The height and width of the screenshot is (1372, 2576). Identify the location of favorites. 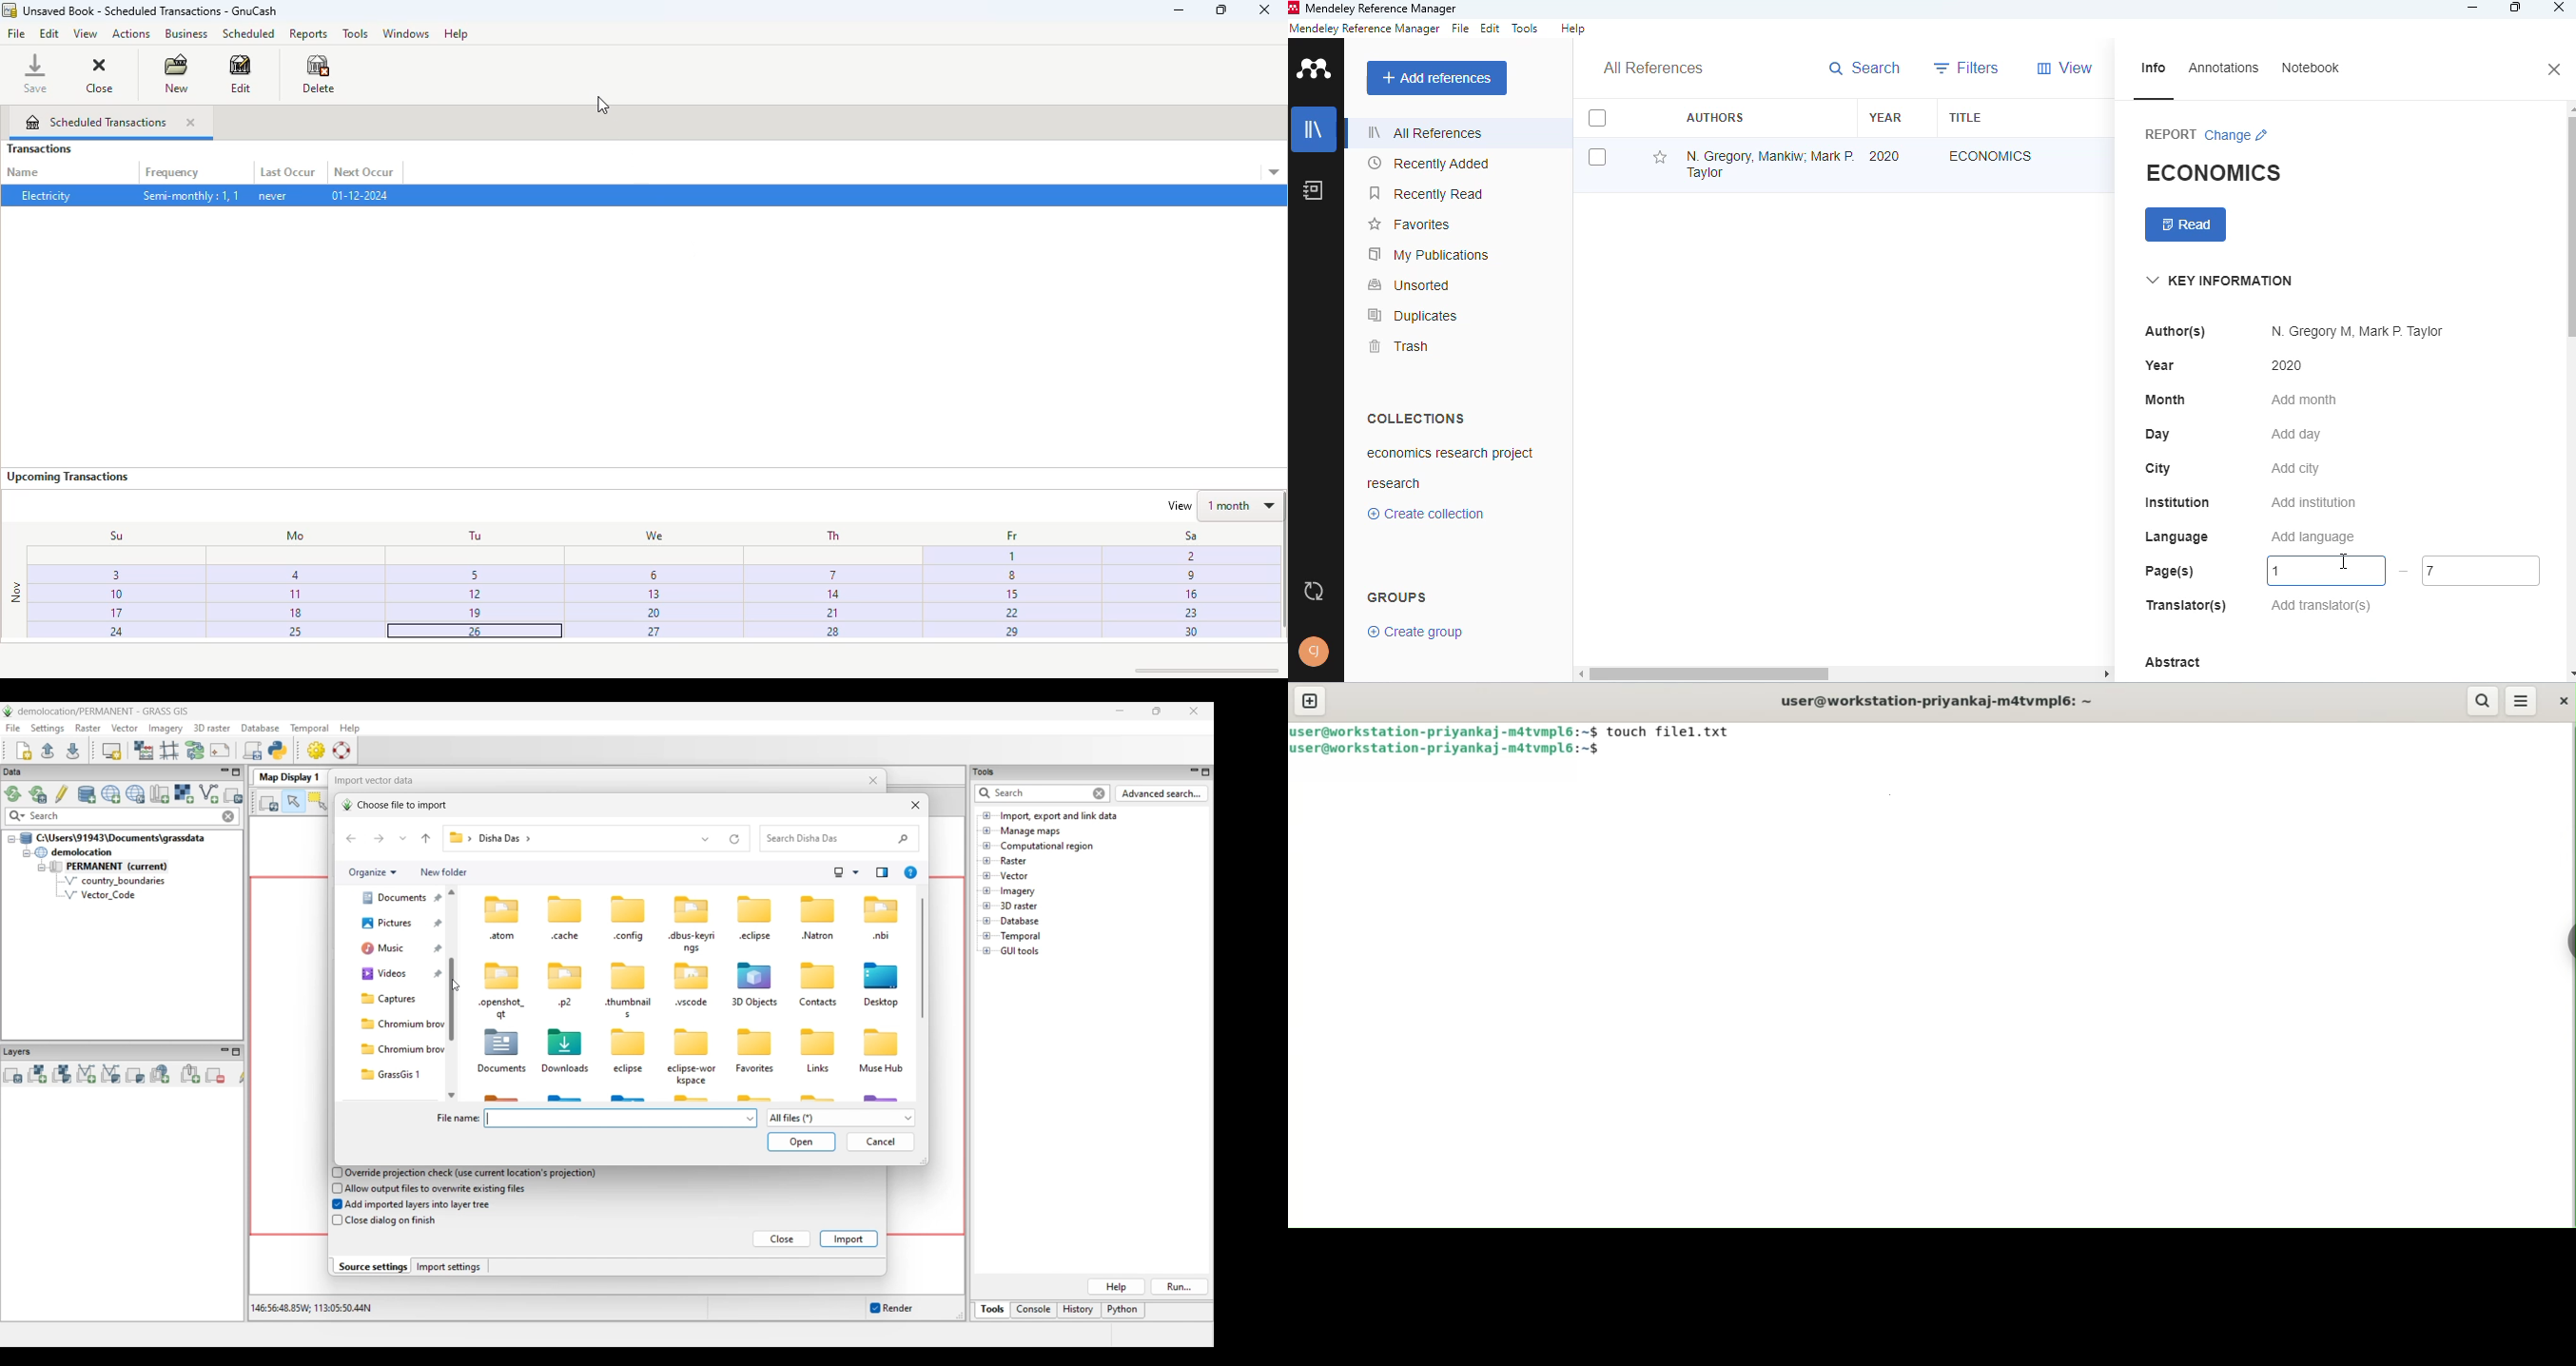
(1411, 224).